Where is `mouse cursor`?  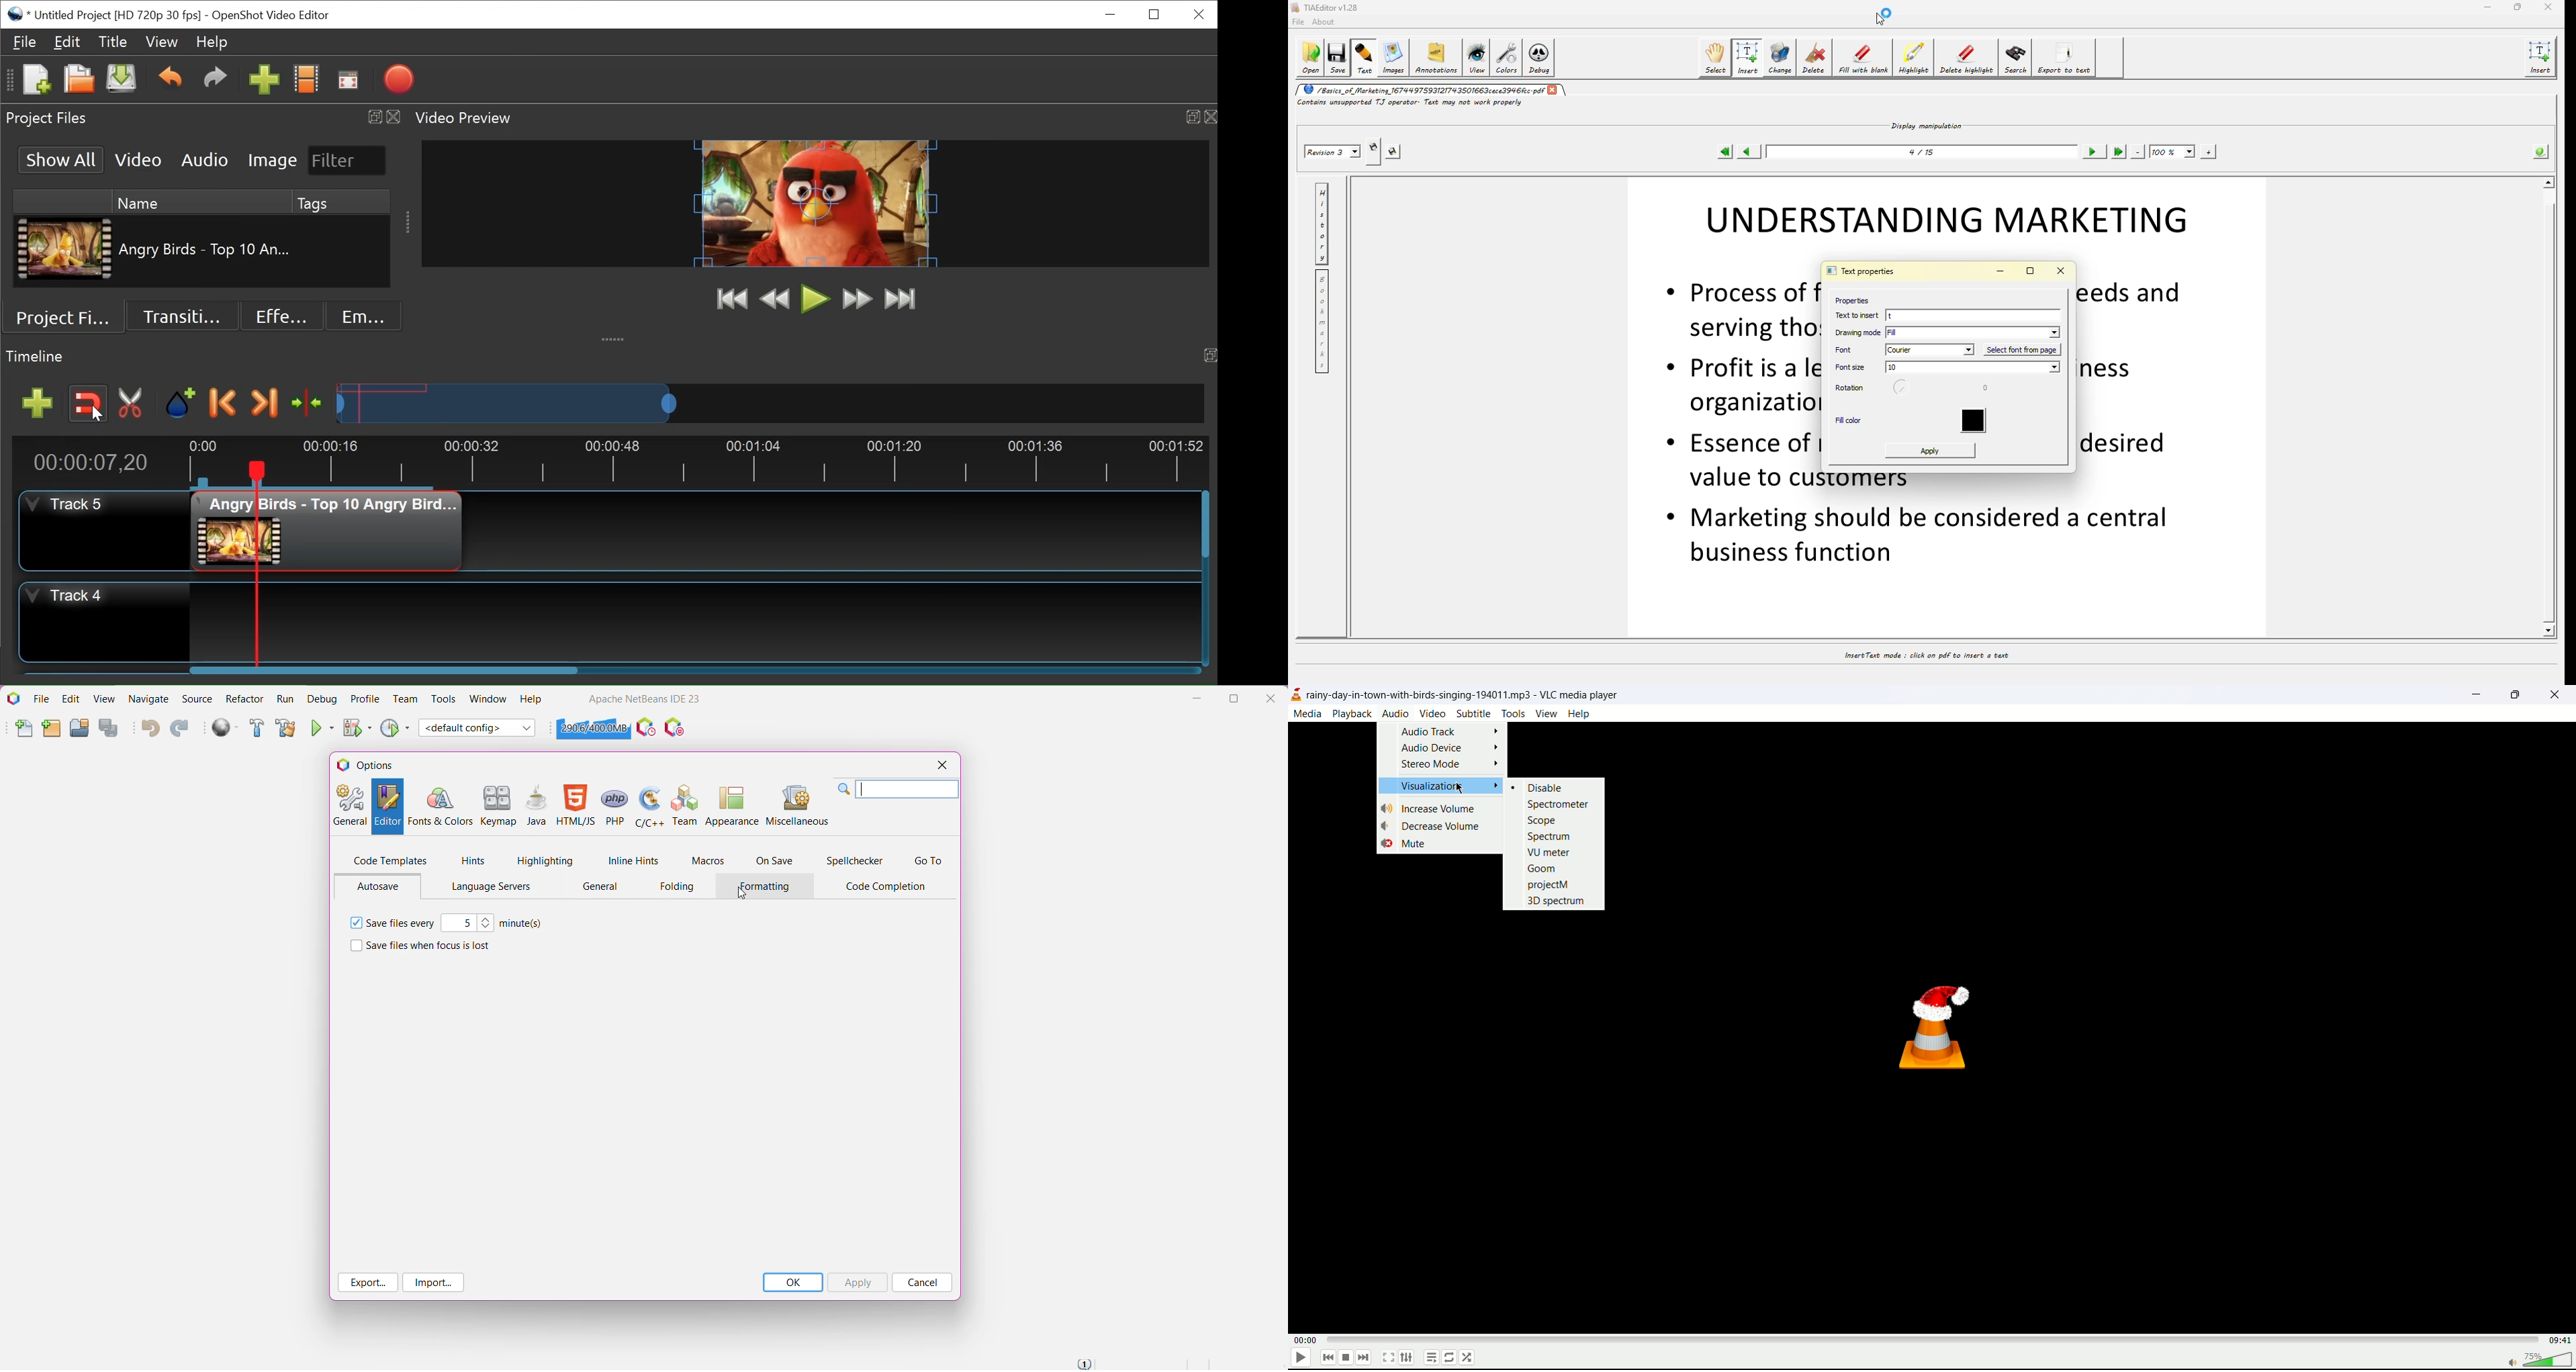 mouse cursor is located at coordinates (1458, 787).